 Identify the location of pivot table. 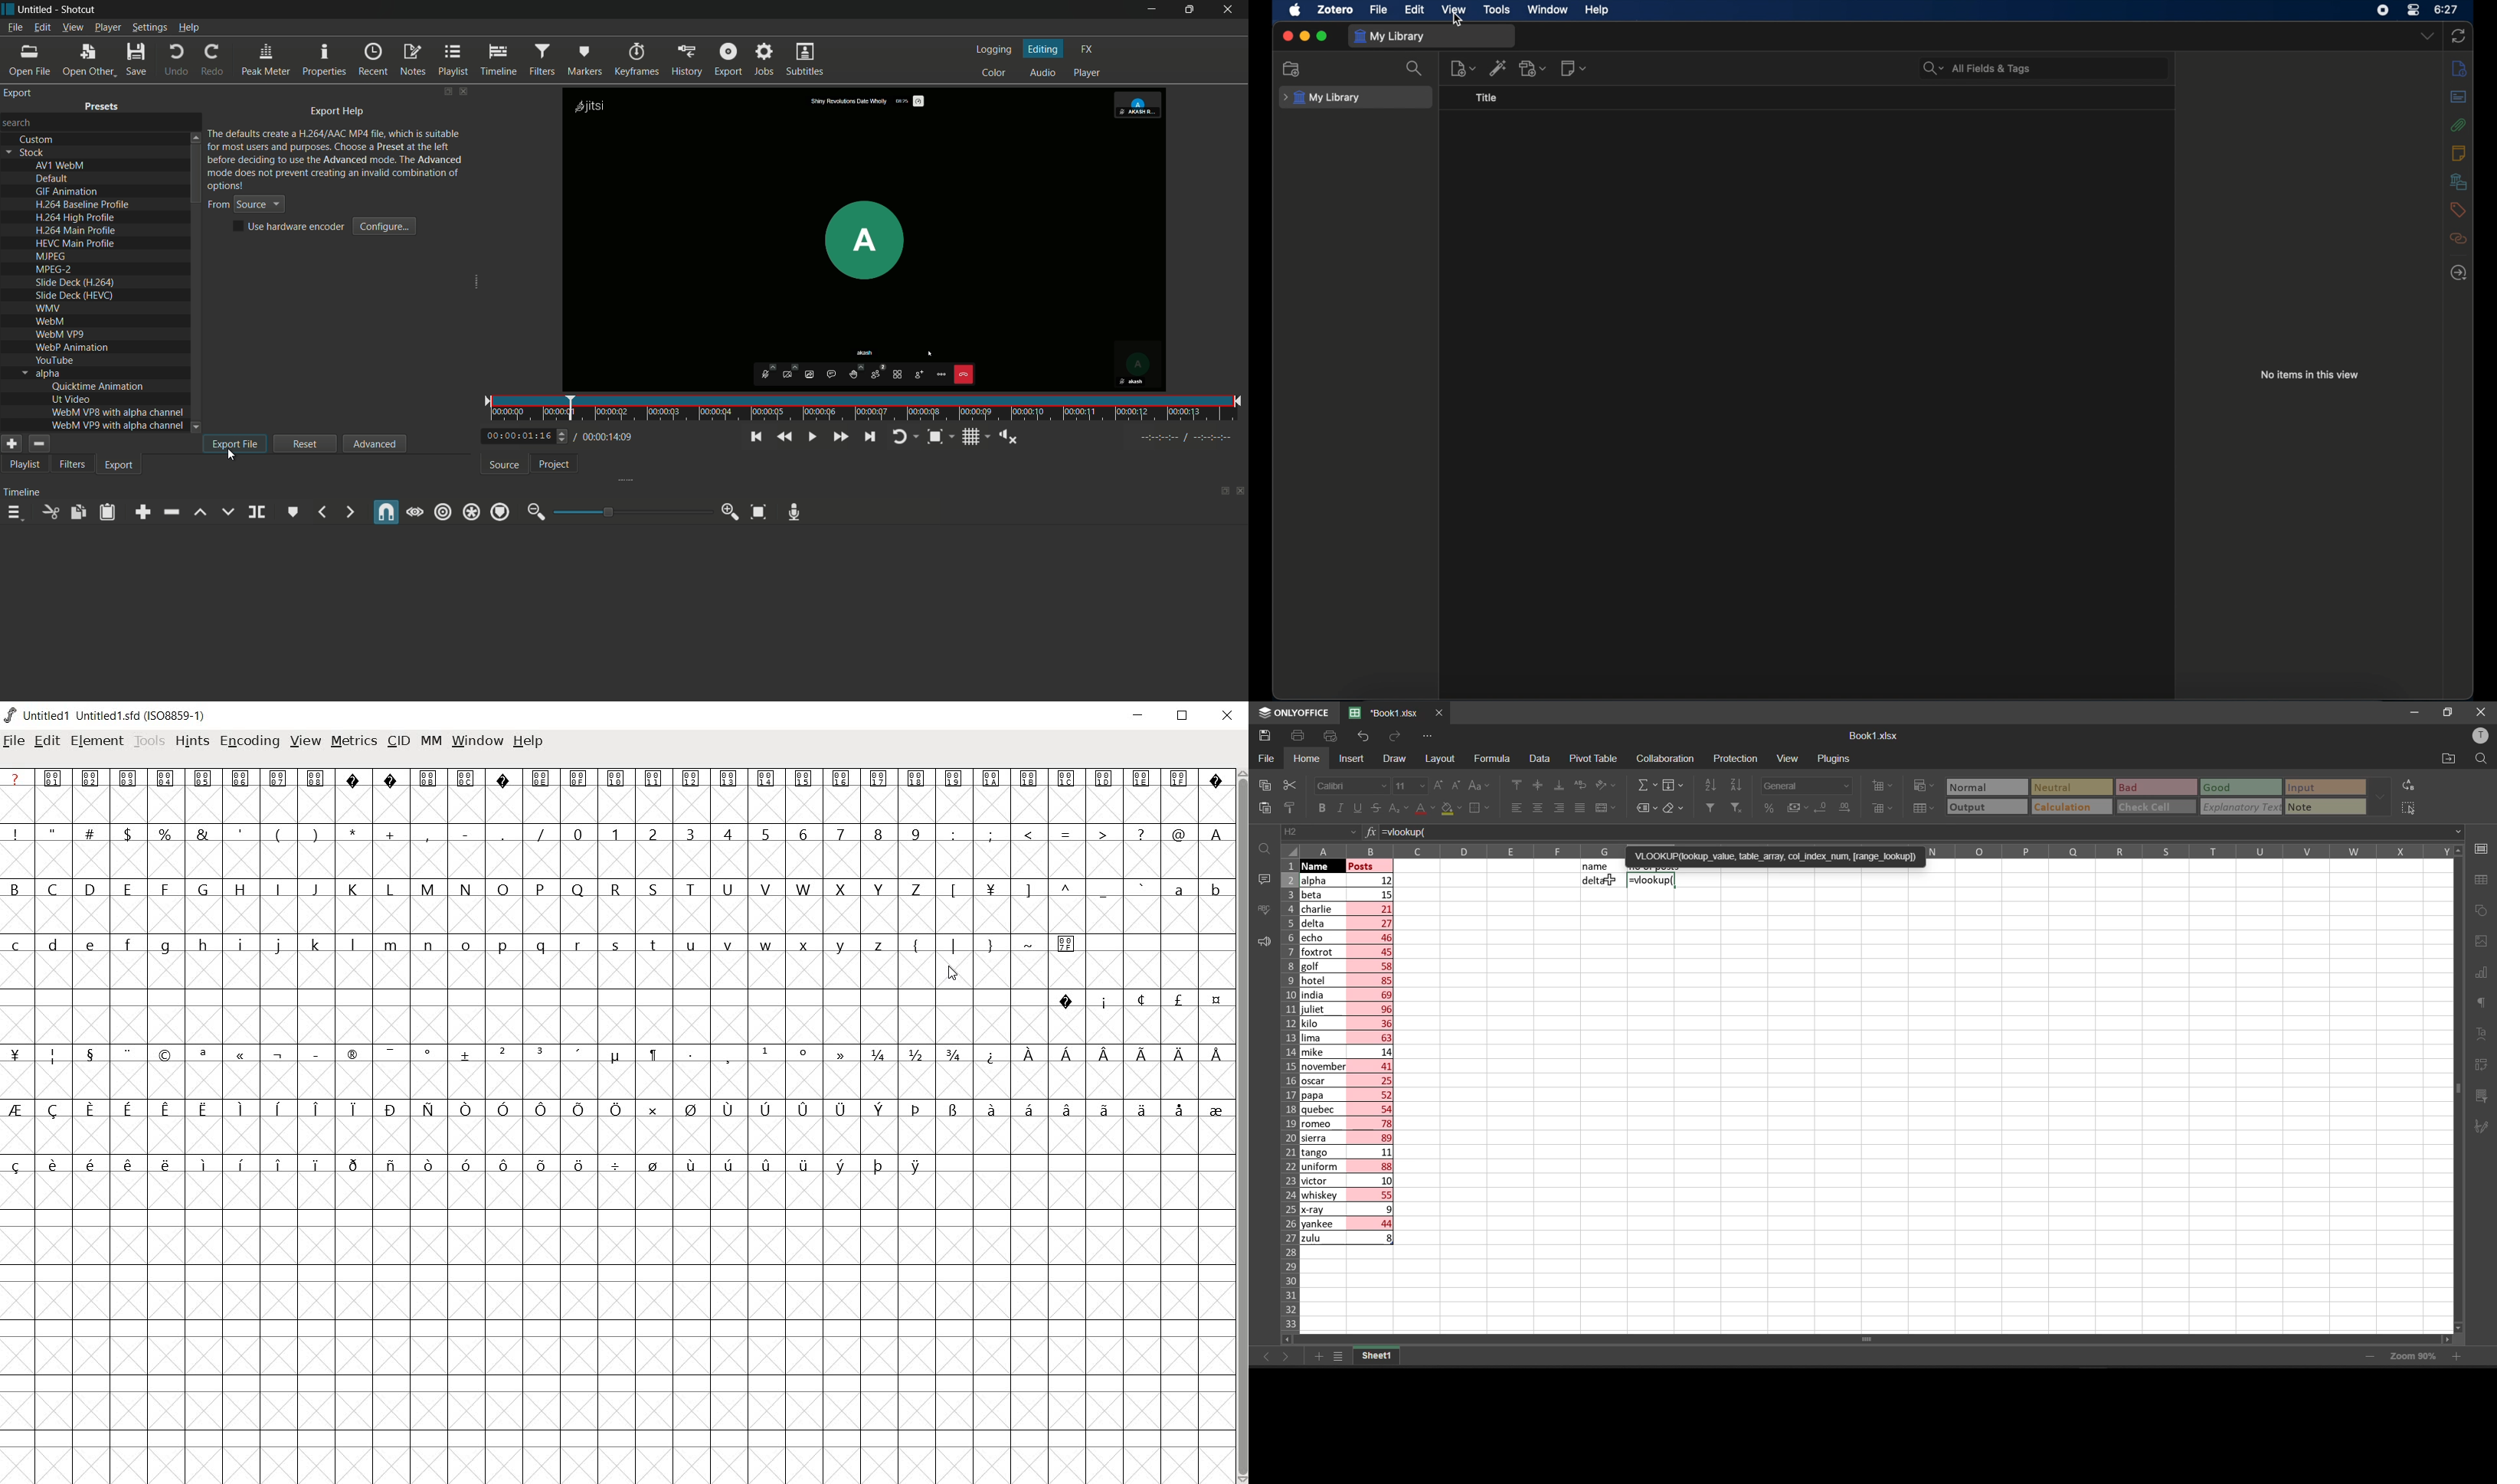
(1594, 757).